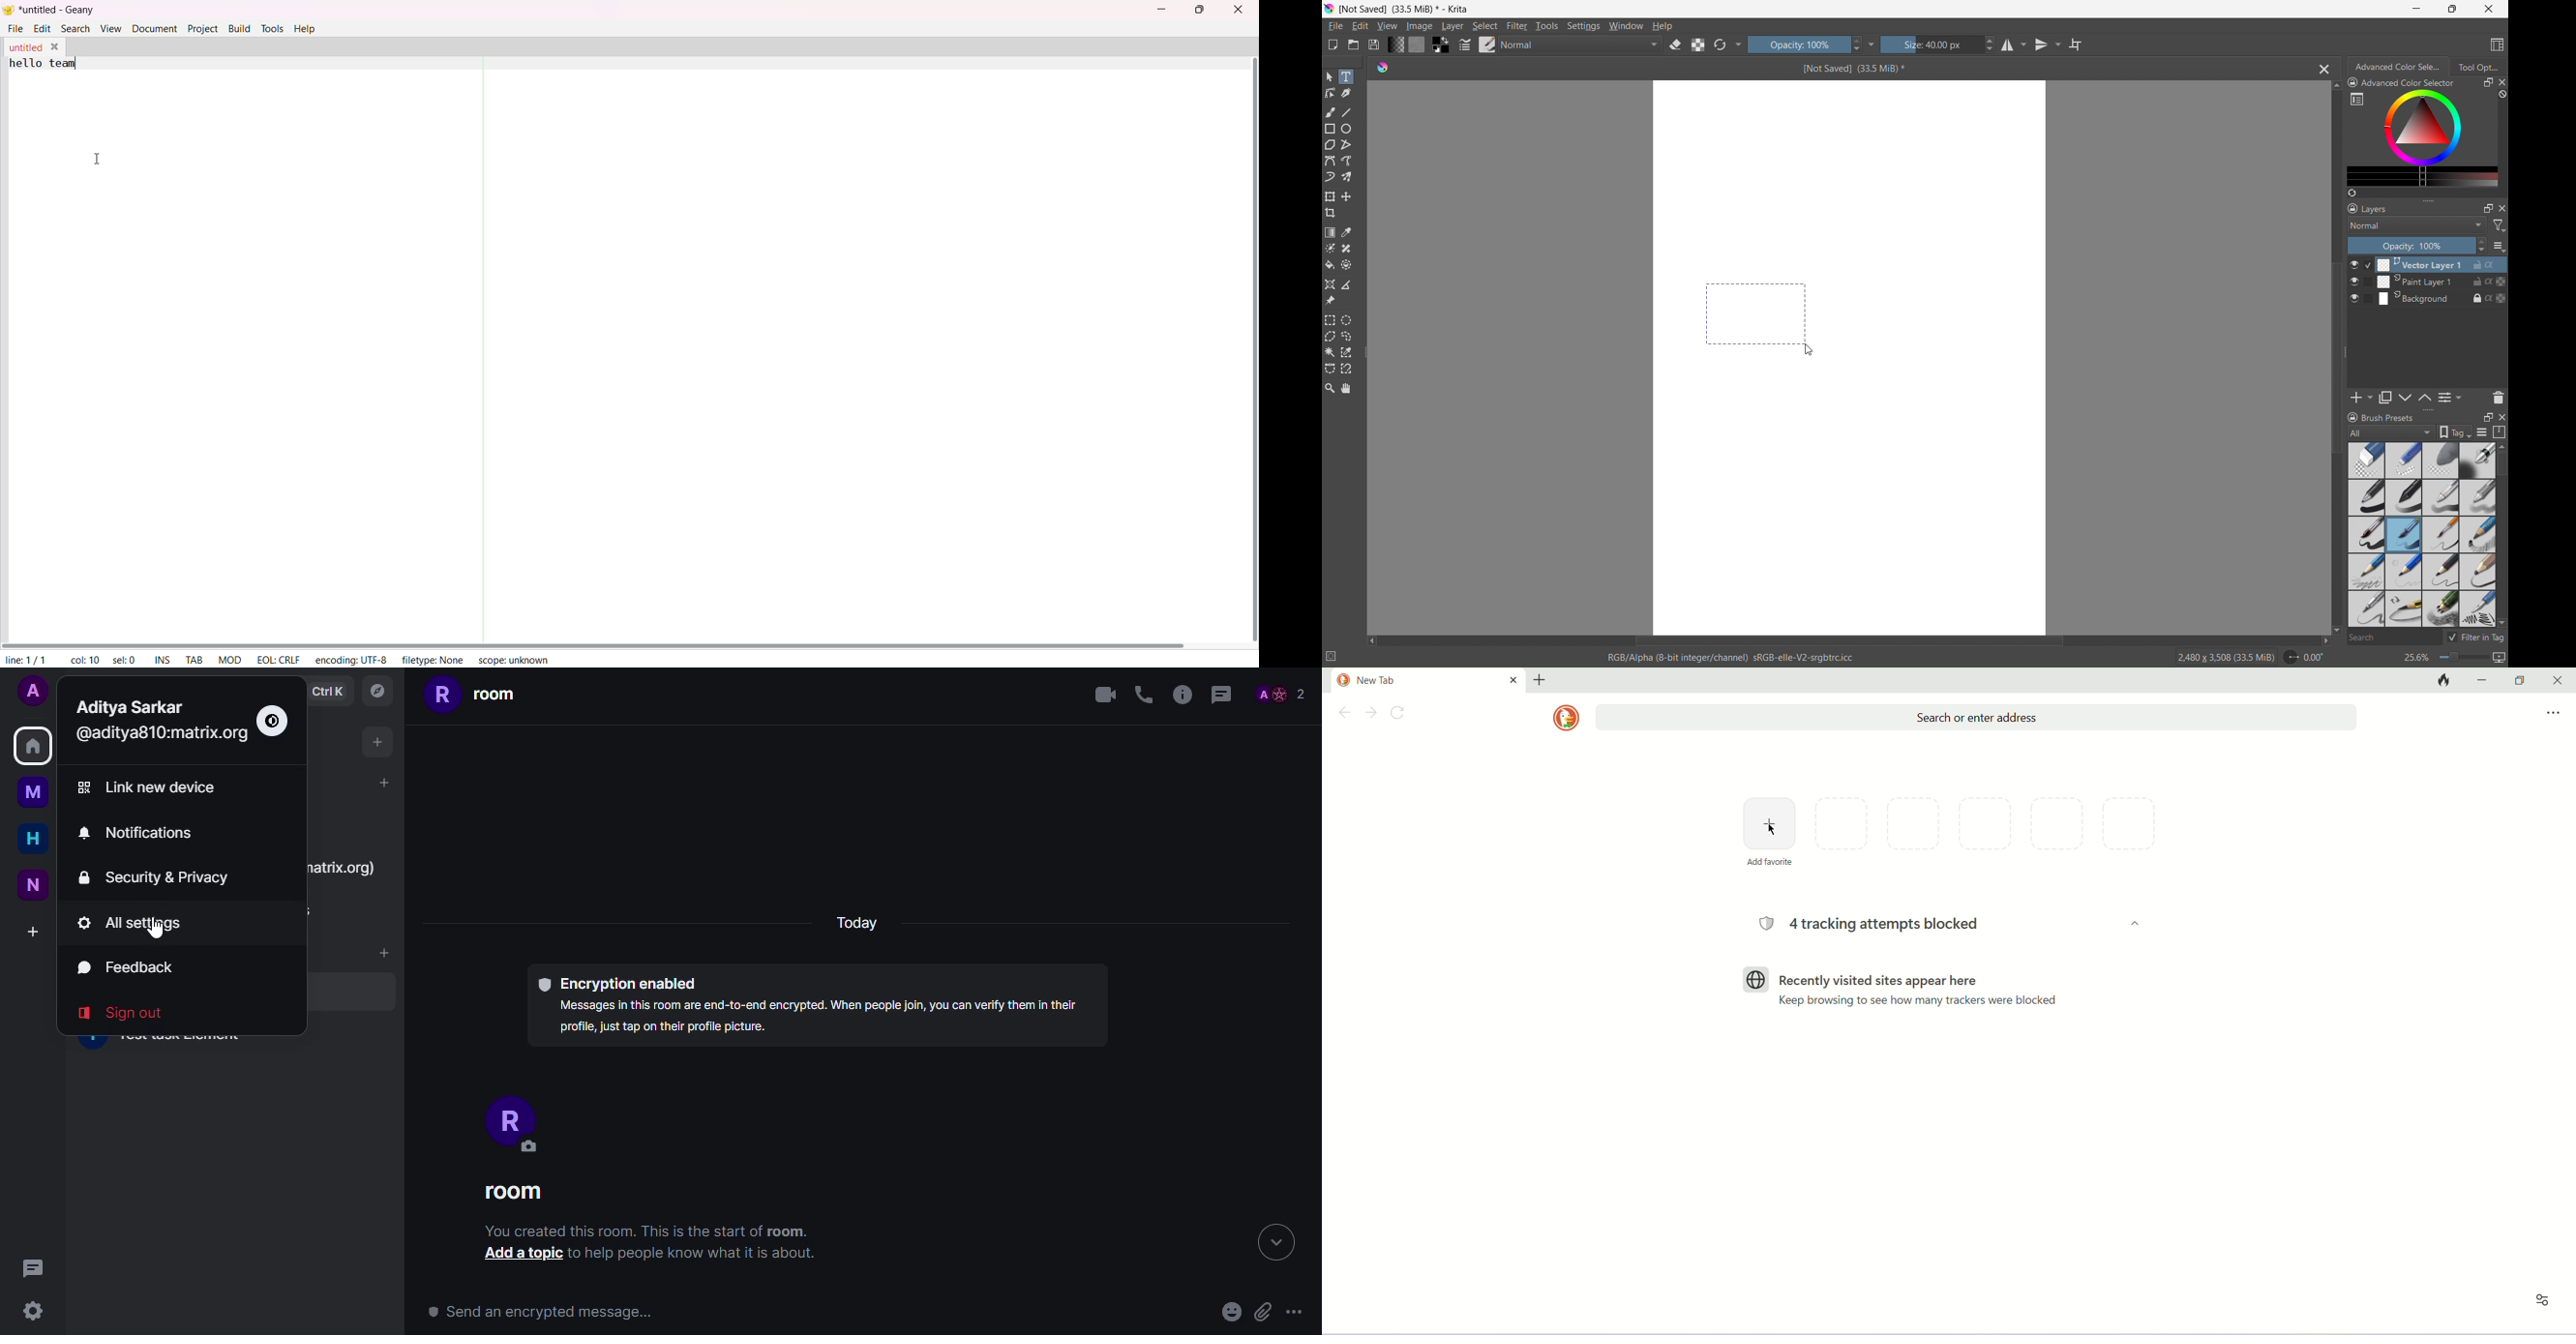 The height and width of the screenshot is (1344, 2576). Describe the element at coordinates (473, 694) in the screenshot. I see `room` at that location.